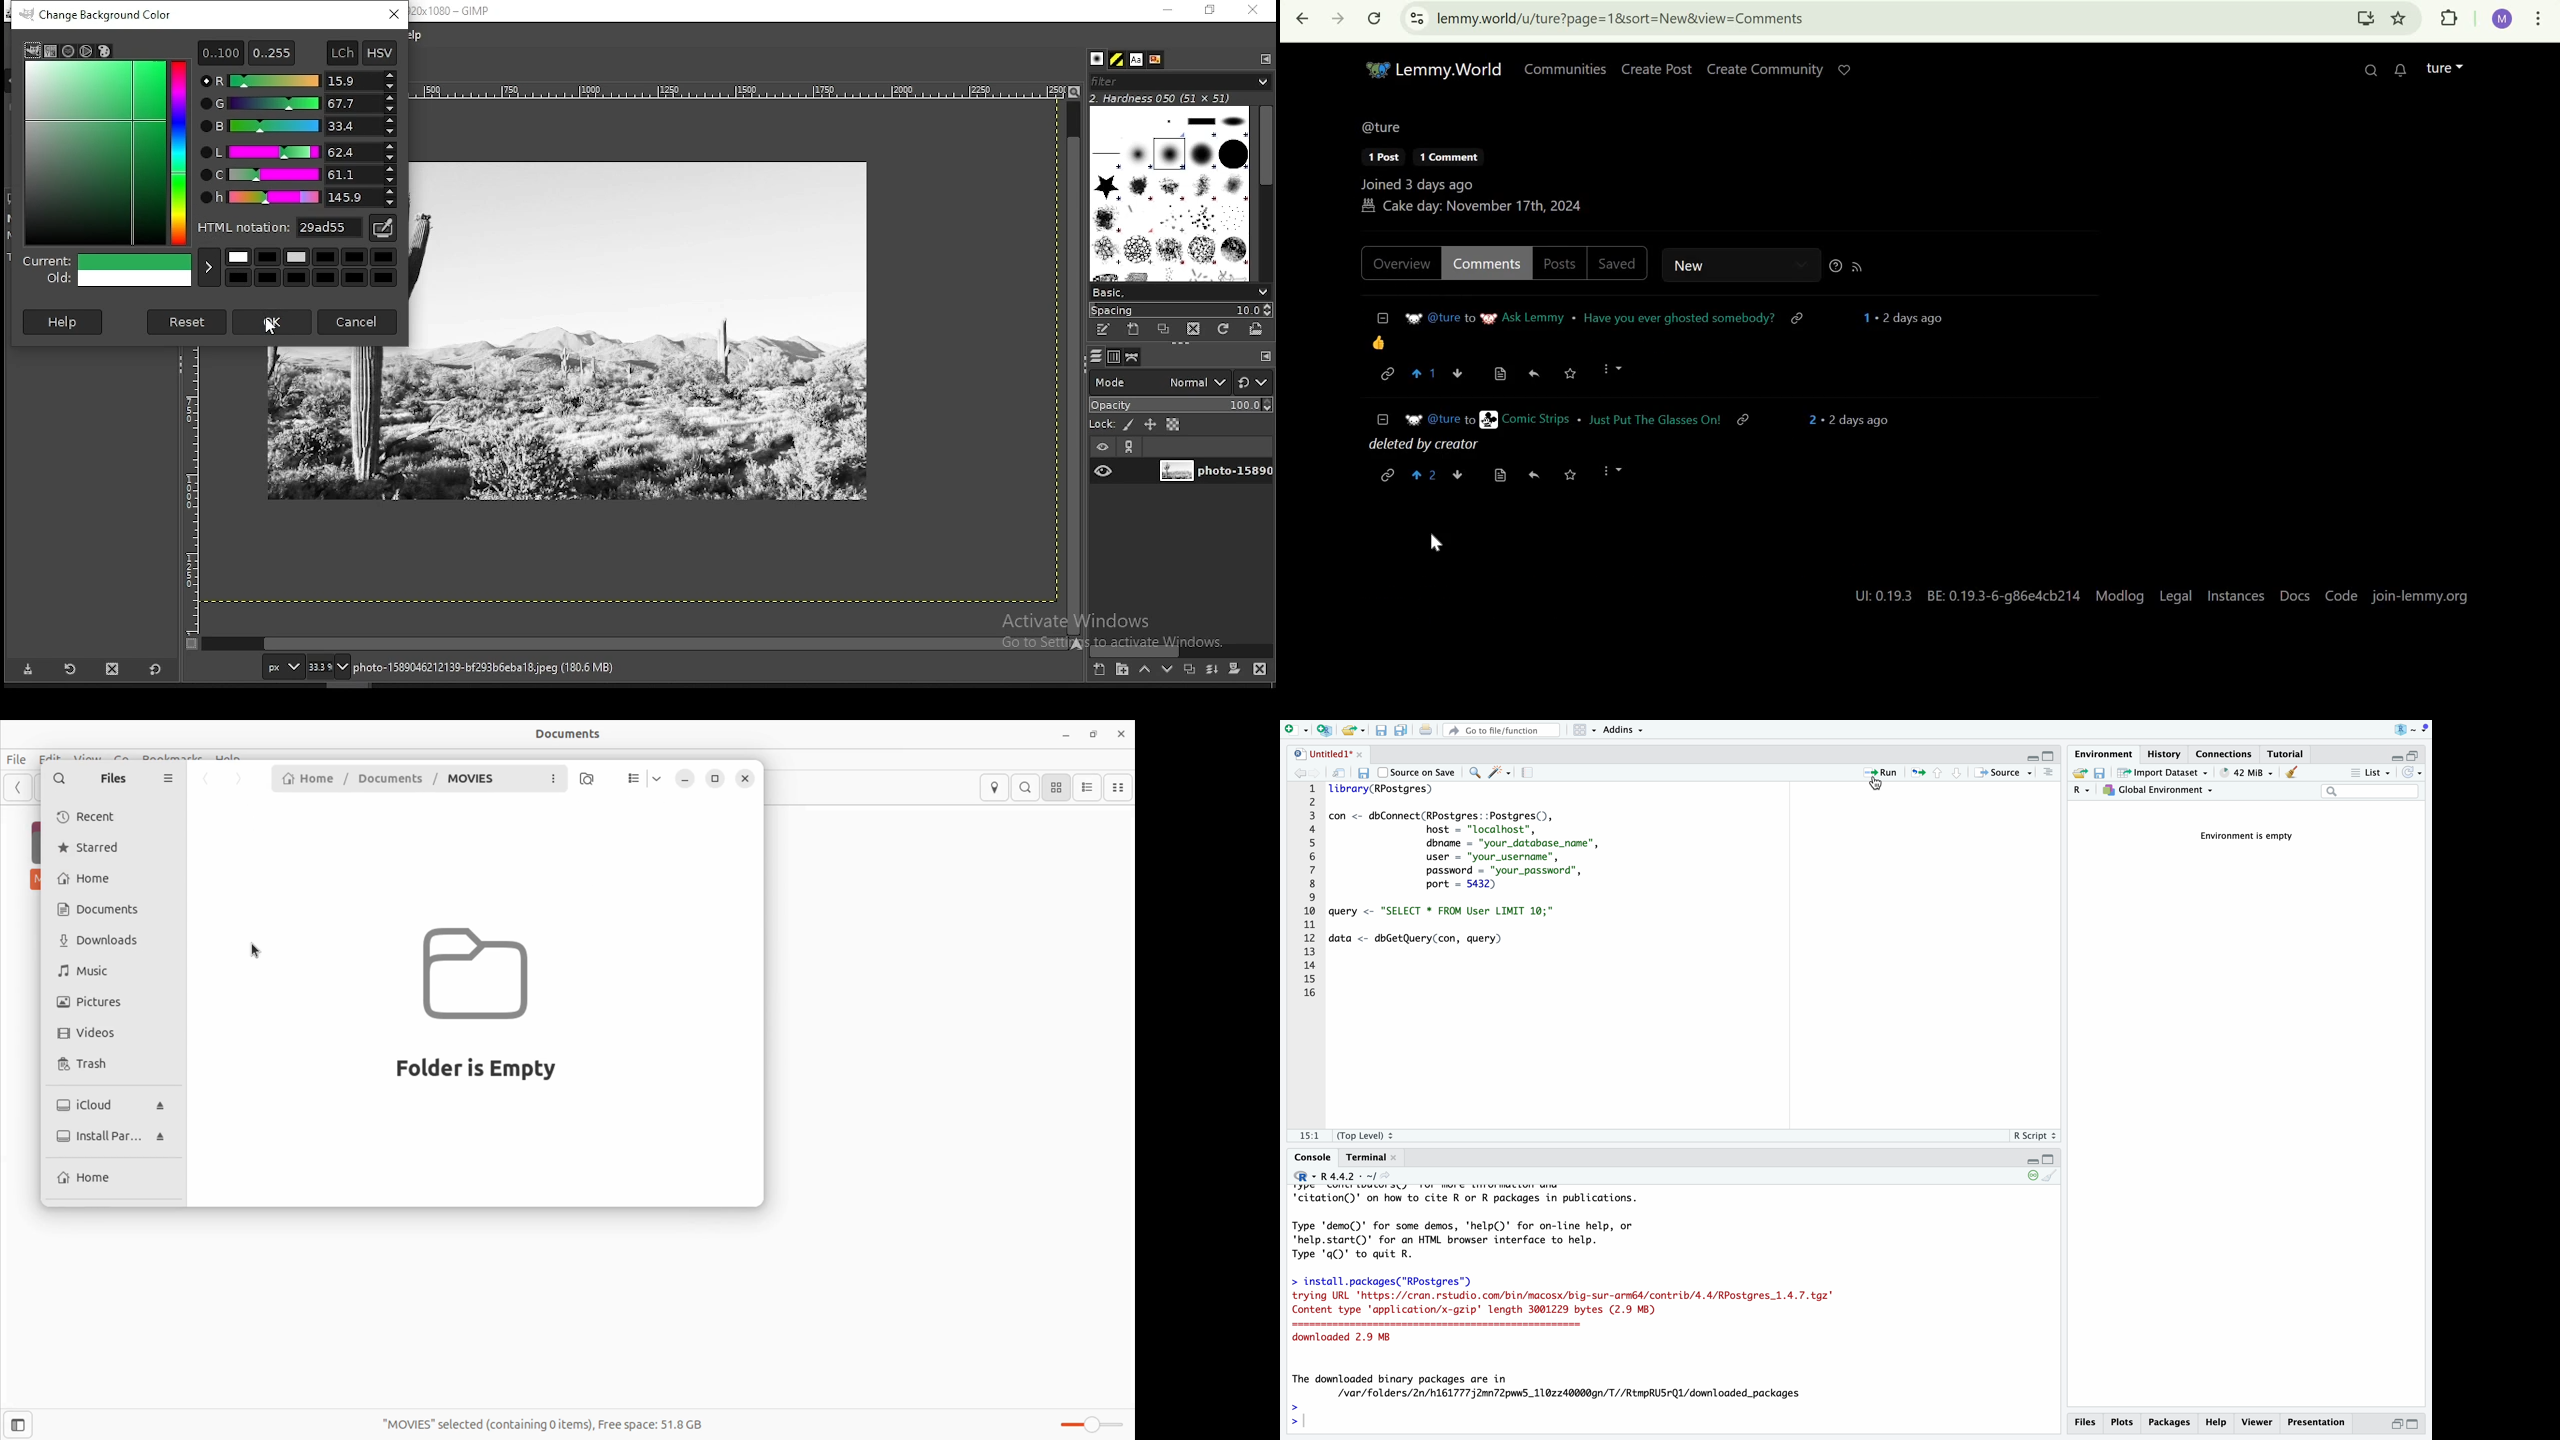 Image resolution: width=2576 pixels, height=1456 pixels. I want to click on (Top Level), so click(1367, 1136).